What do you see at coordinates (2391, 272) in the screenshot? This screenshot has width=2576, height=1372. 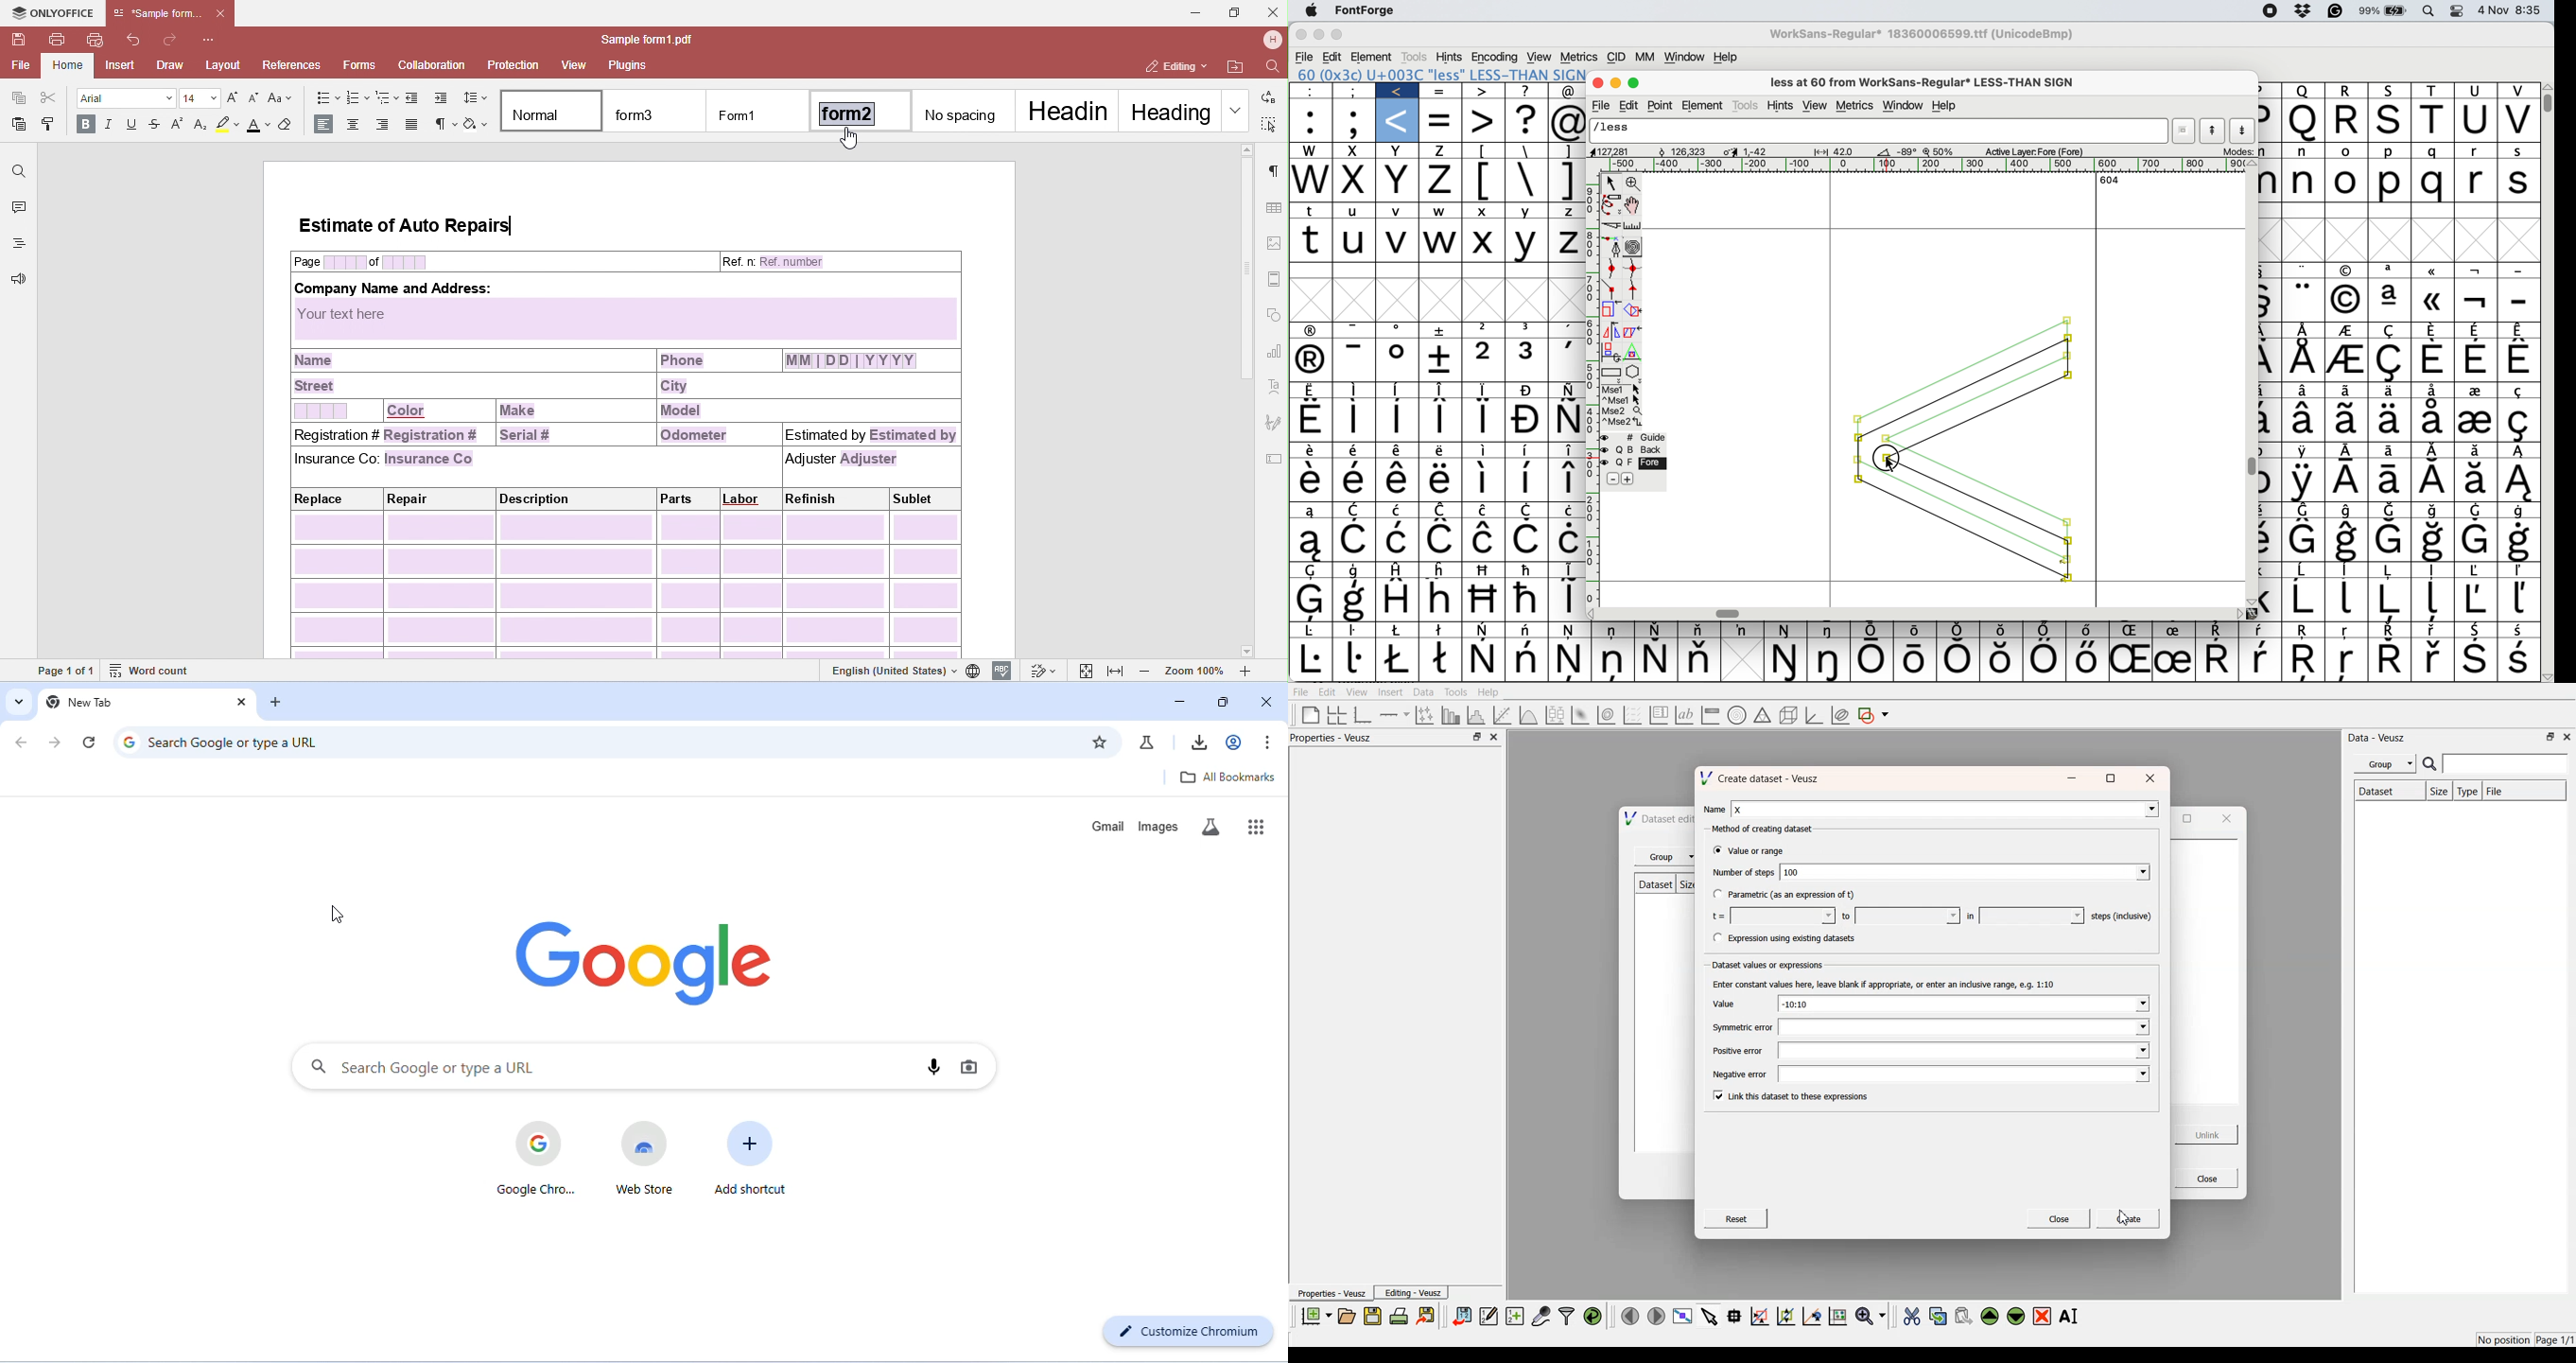 I see `Symbol` at bounding box center [2391, 272].